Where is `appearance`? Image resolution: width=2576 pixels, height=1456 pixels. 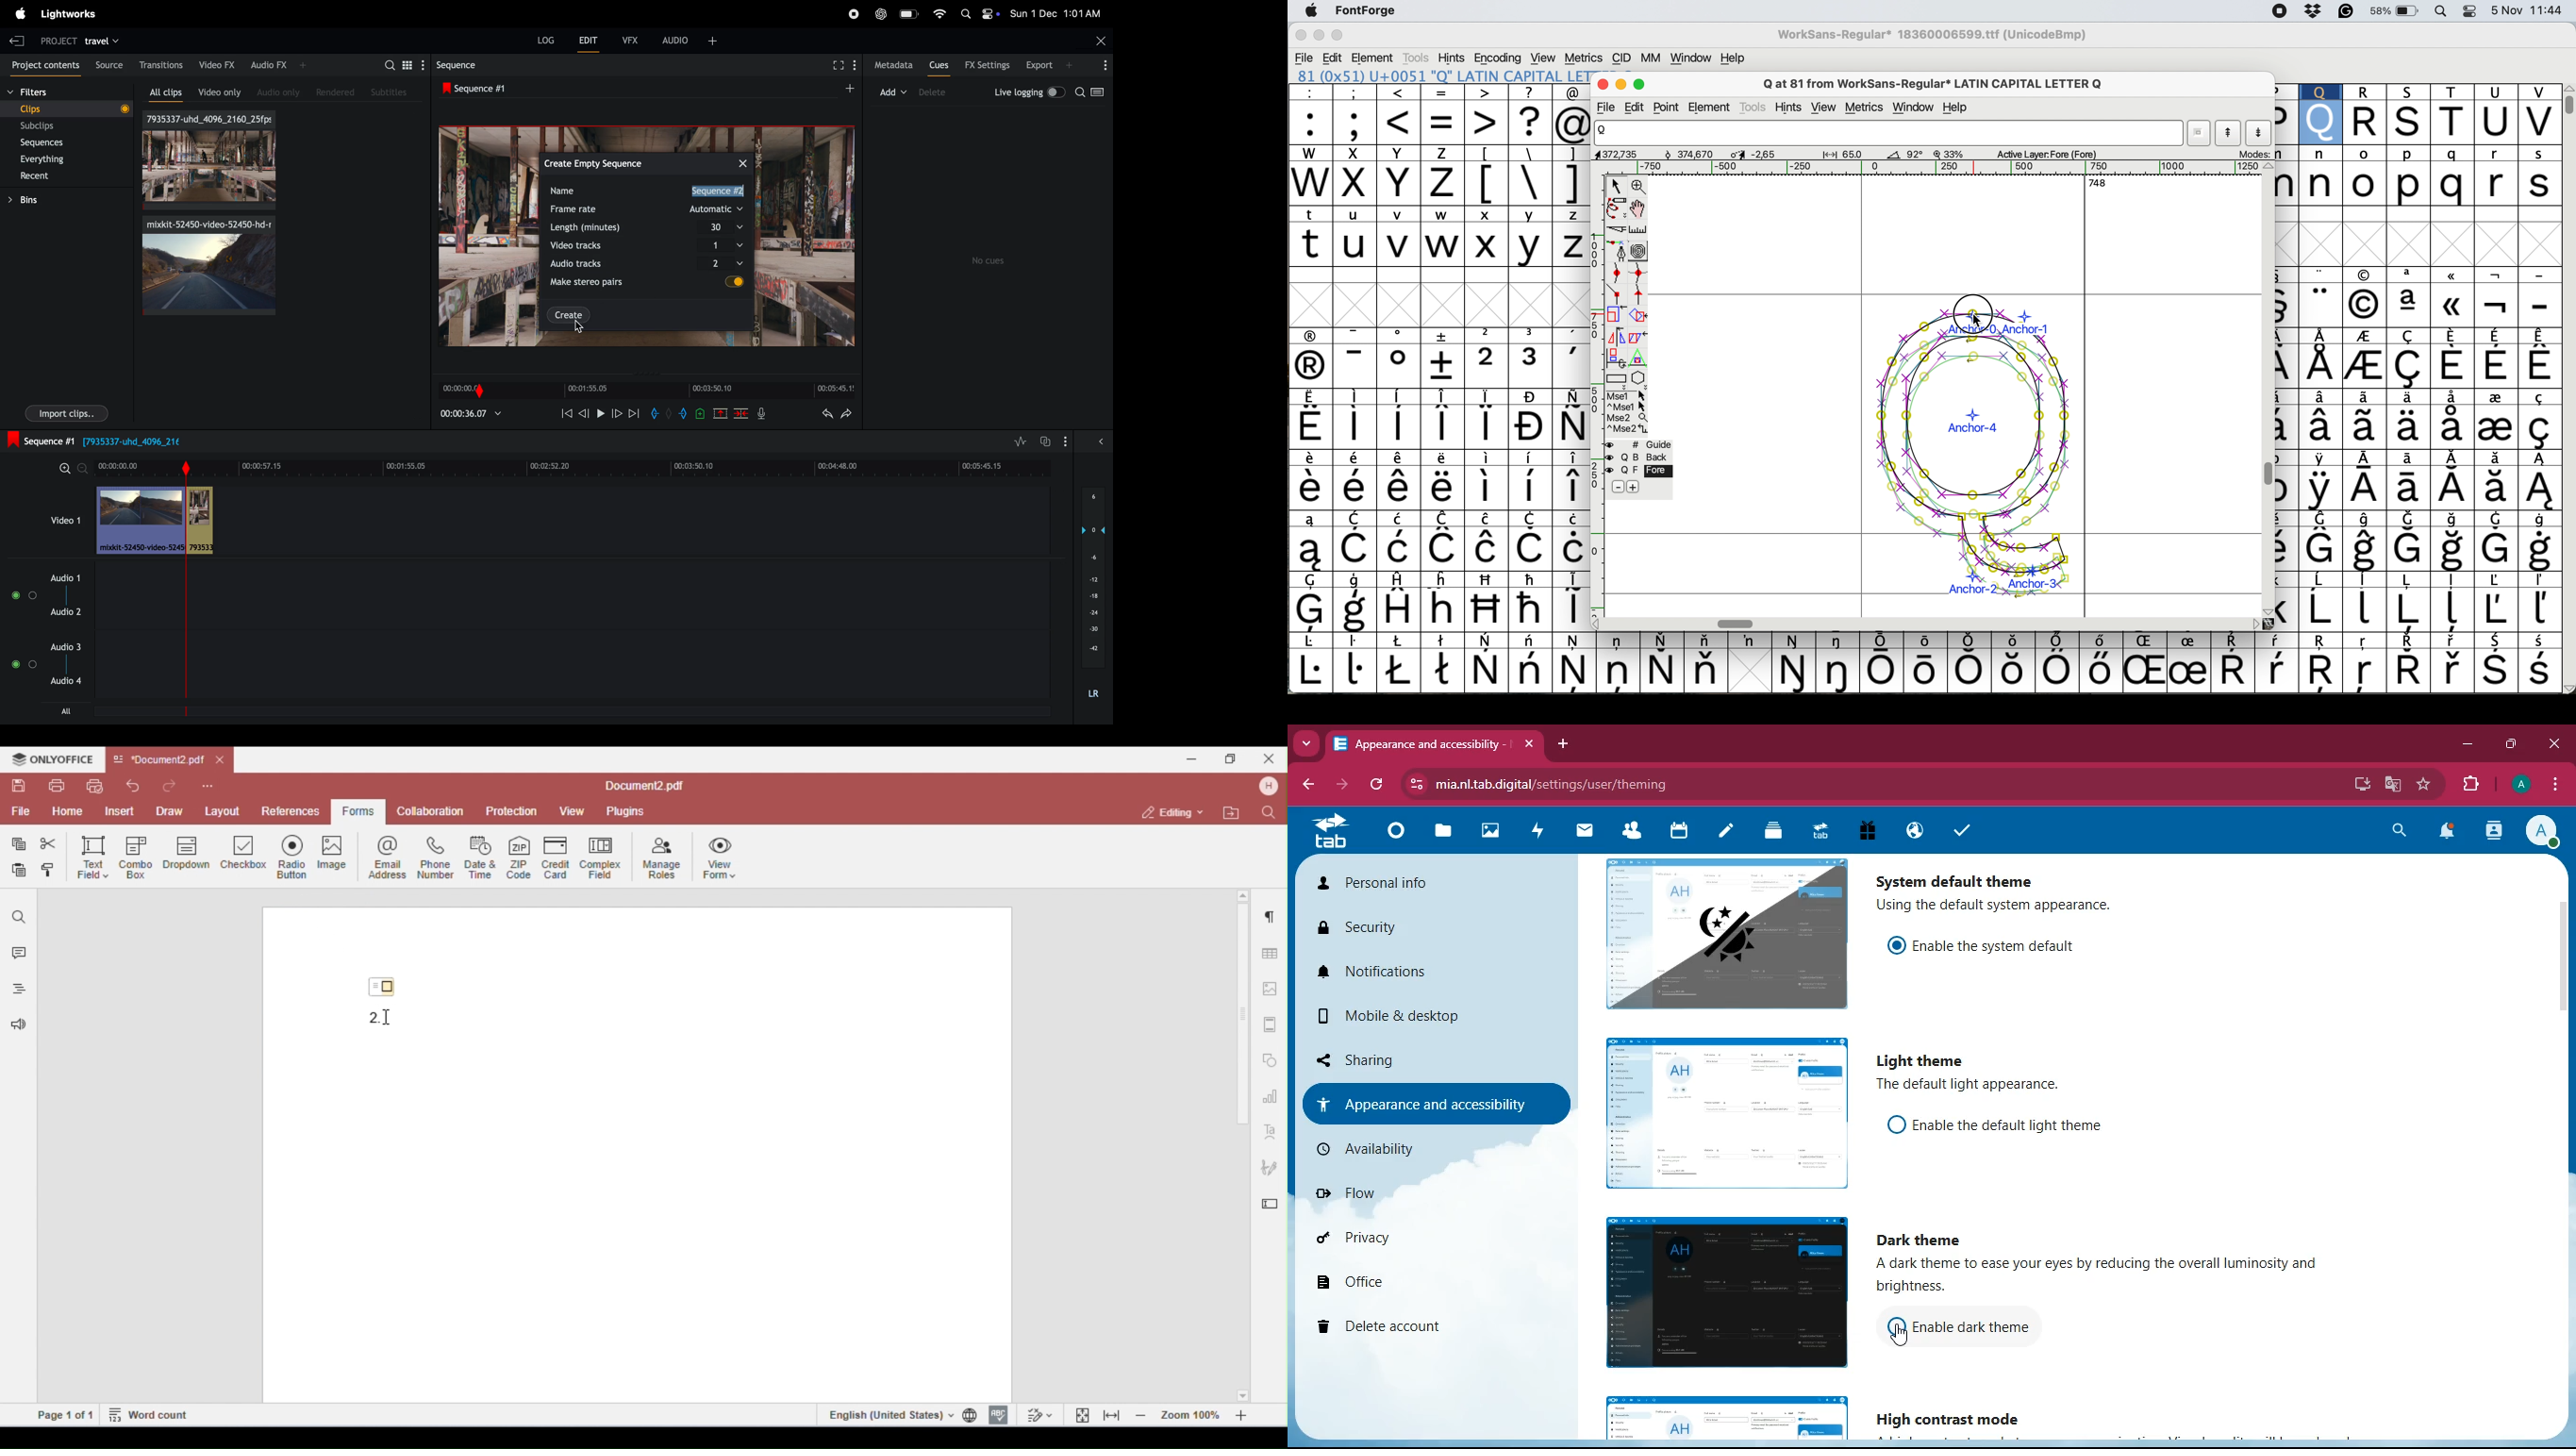 appearance is located at coordinates (1427, 1104).